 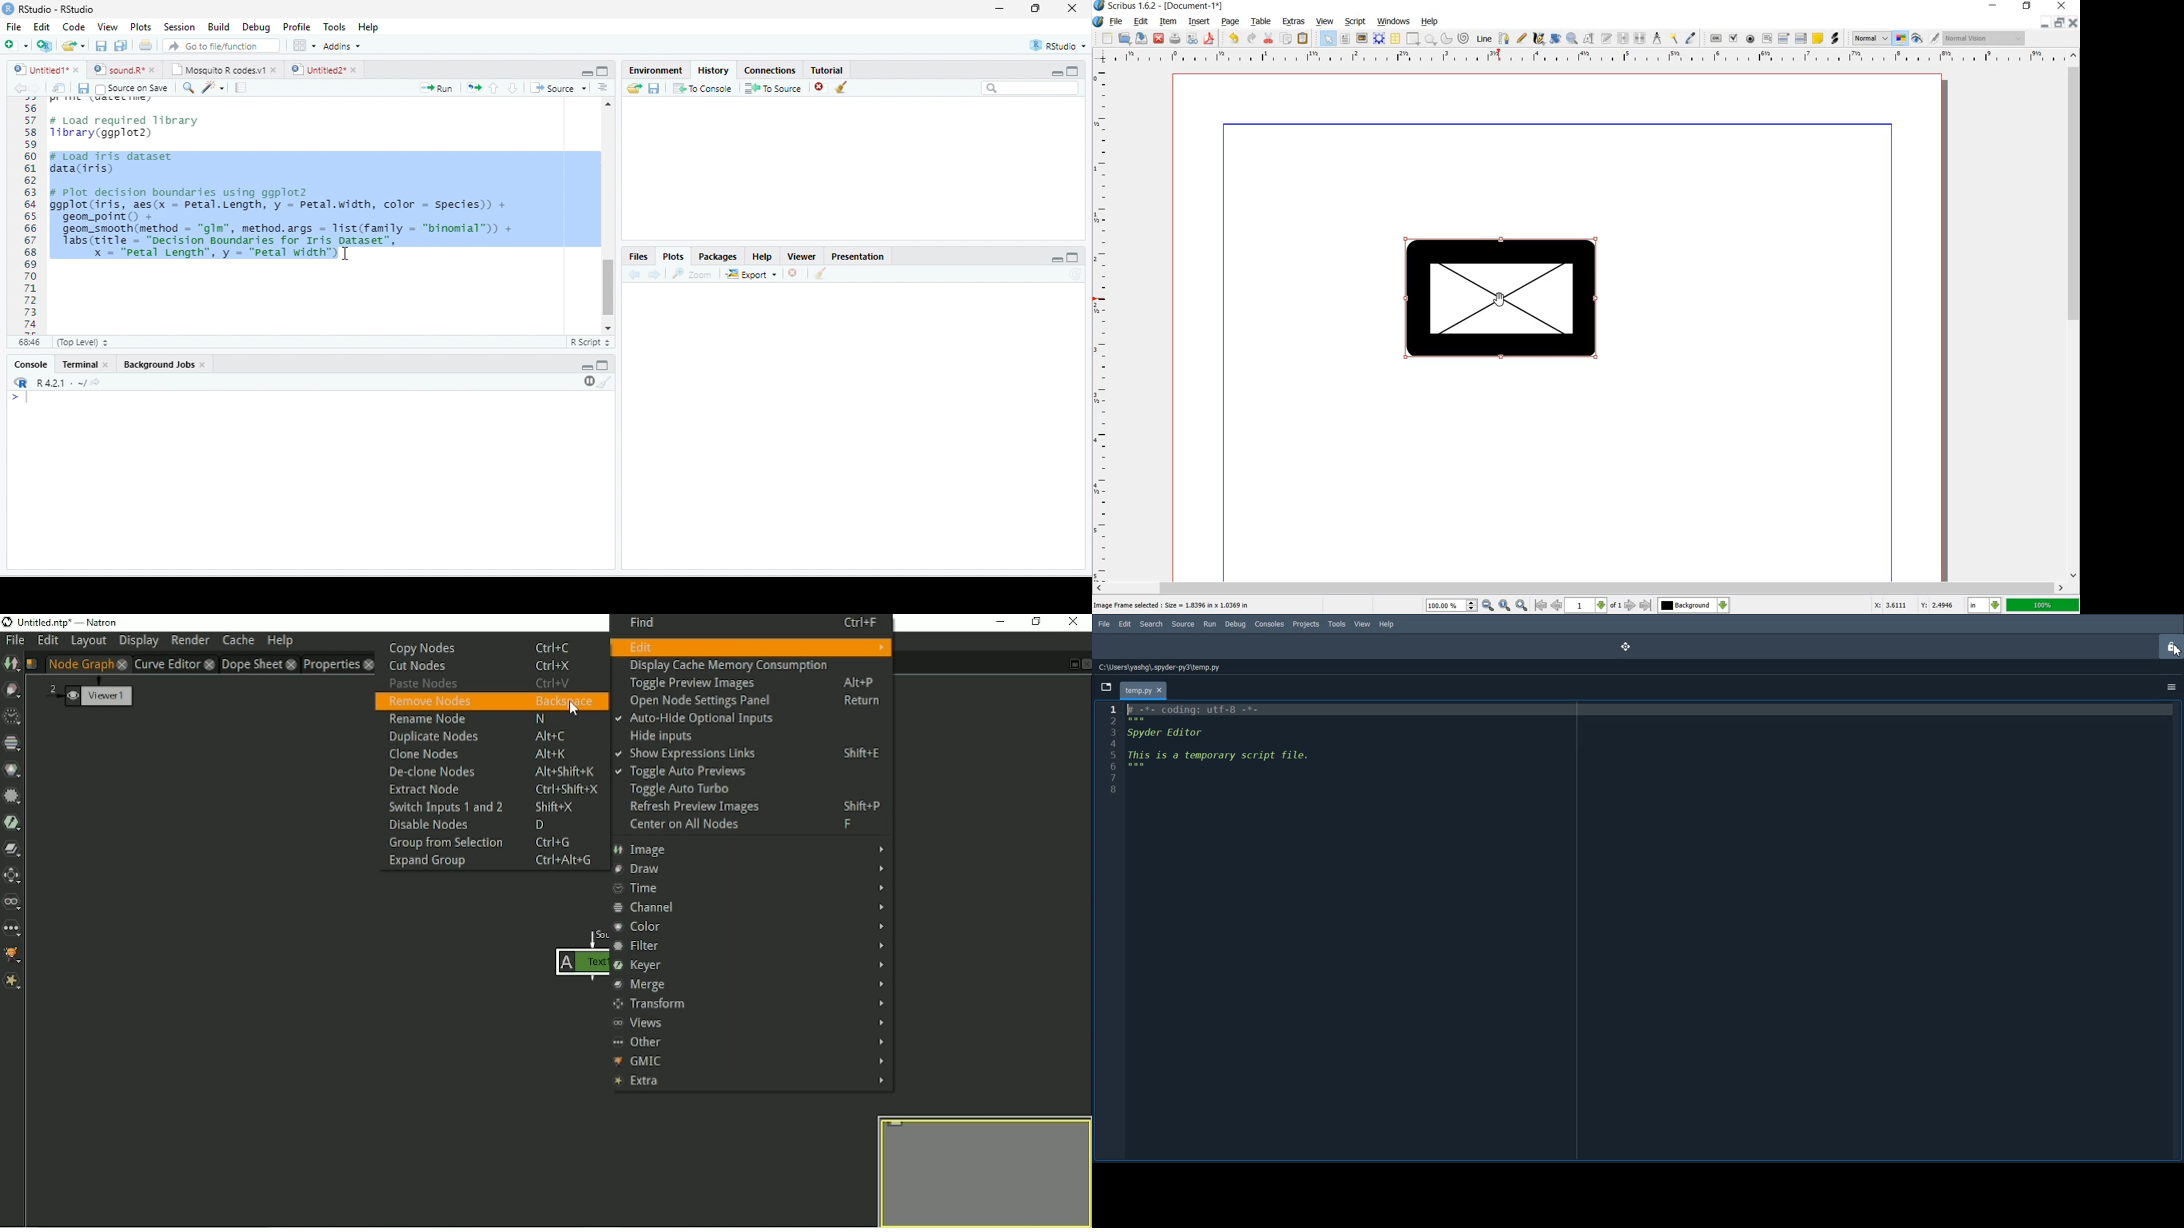 I want to click on forward, so click(x=654, y=275).